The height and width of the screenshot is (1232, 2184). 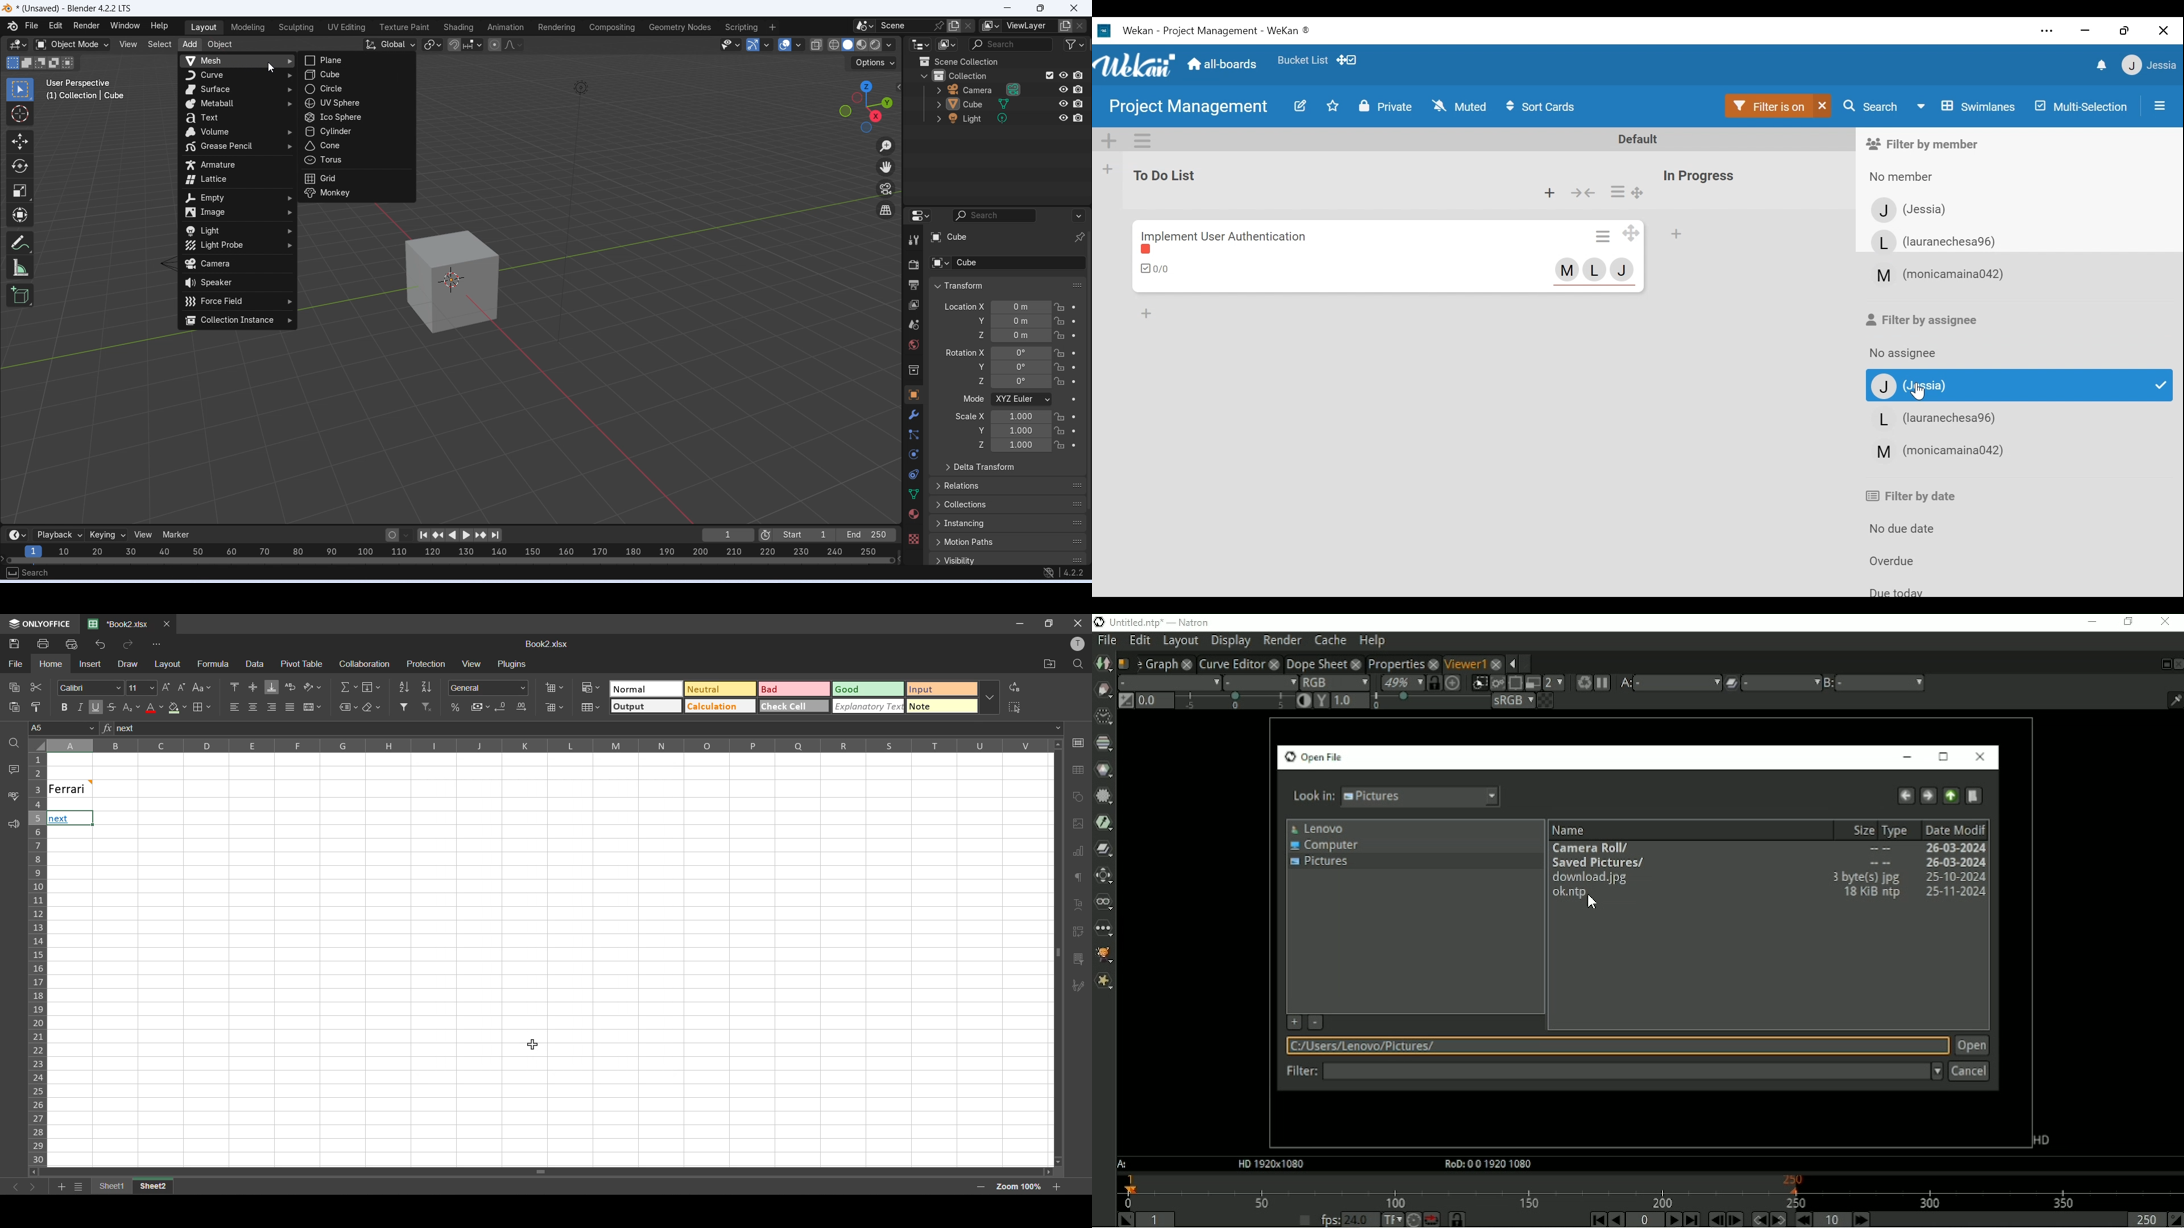 I want to click on display filter, so click(x=995, y=216).